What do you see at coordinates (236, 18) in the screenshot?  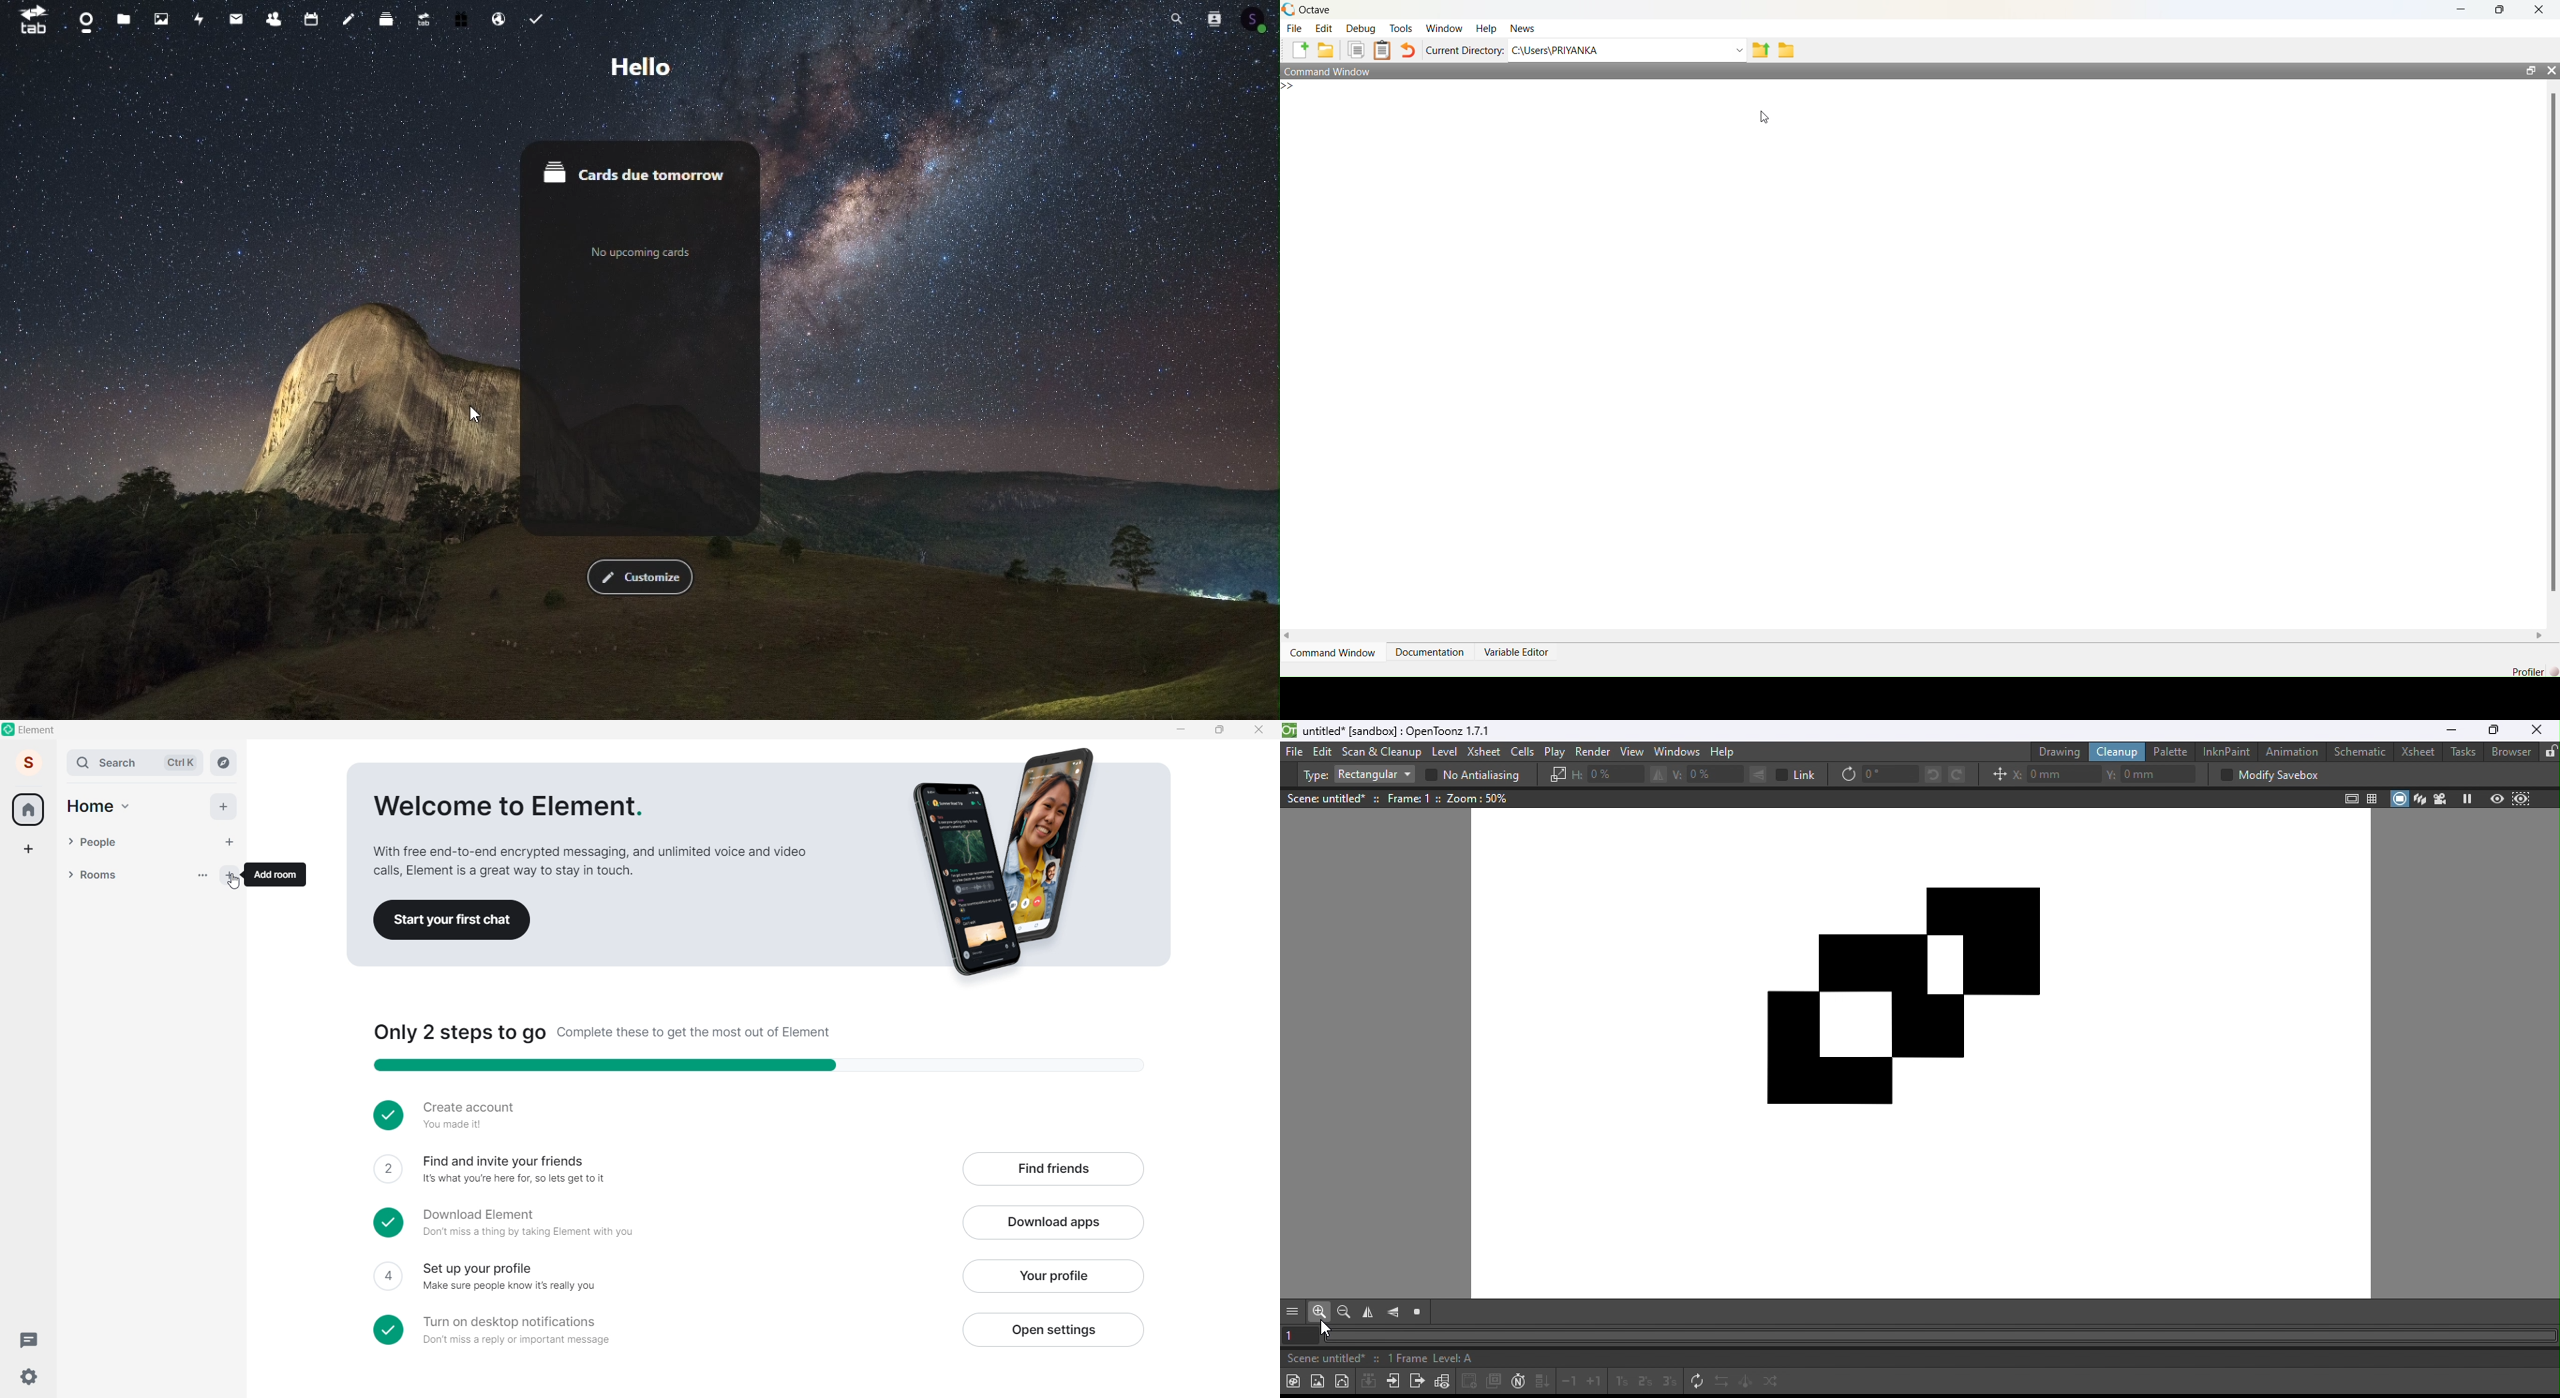 I see `mail` at bounding box center [236, 18].